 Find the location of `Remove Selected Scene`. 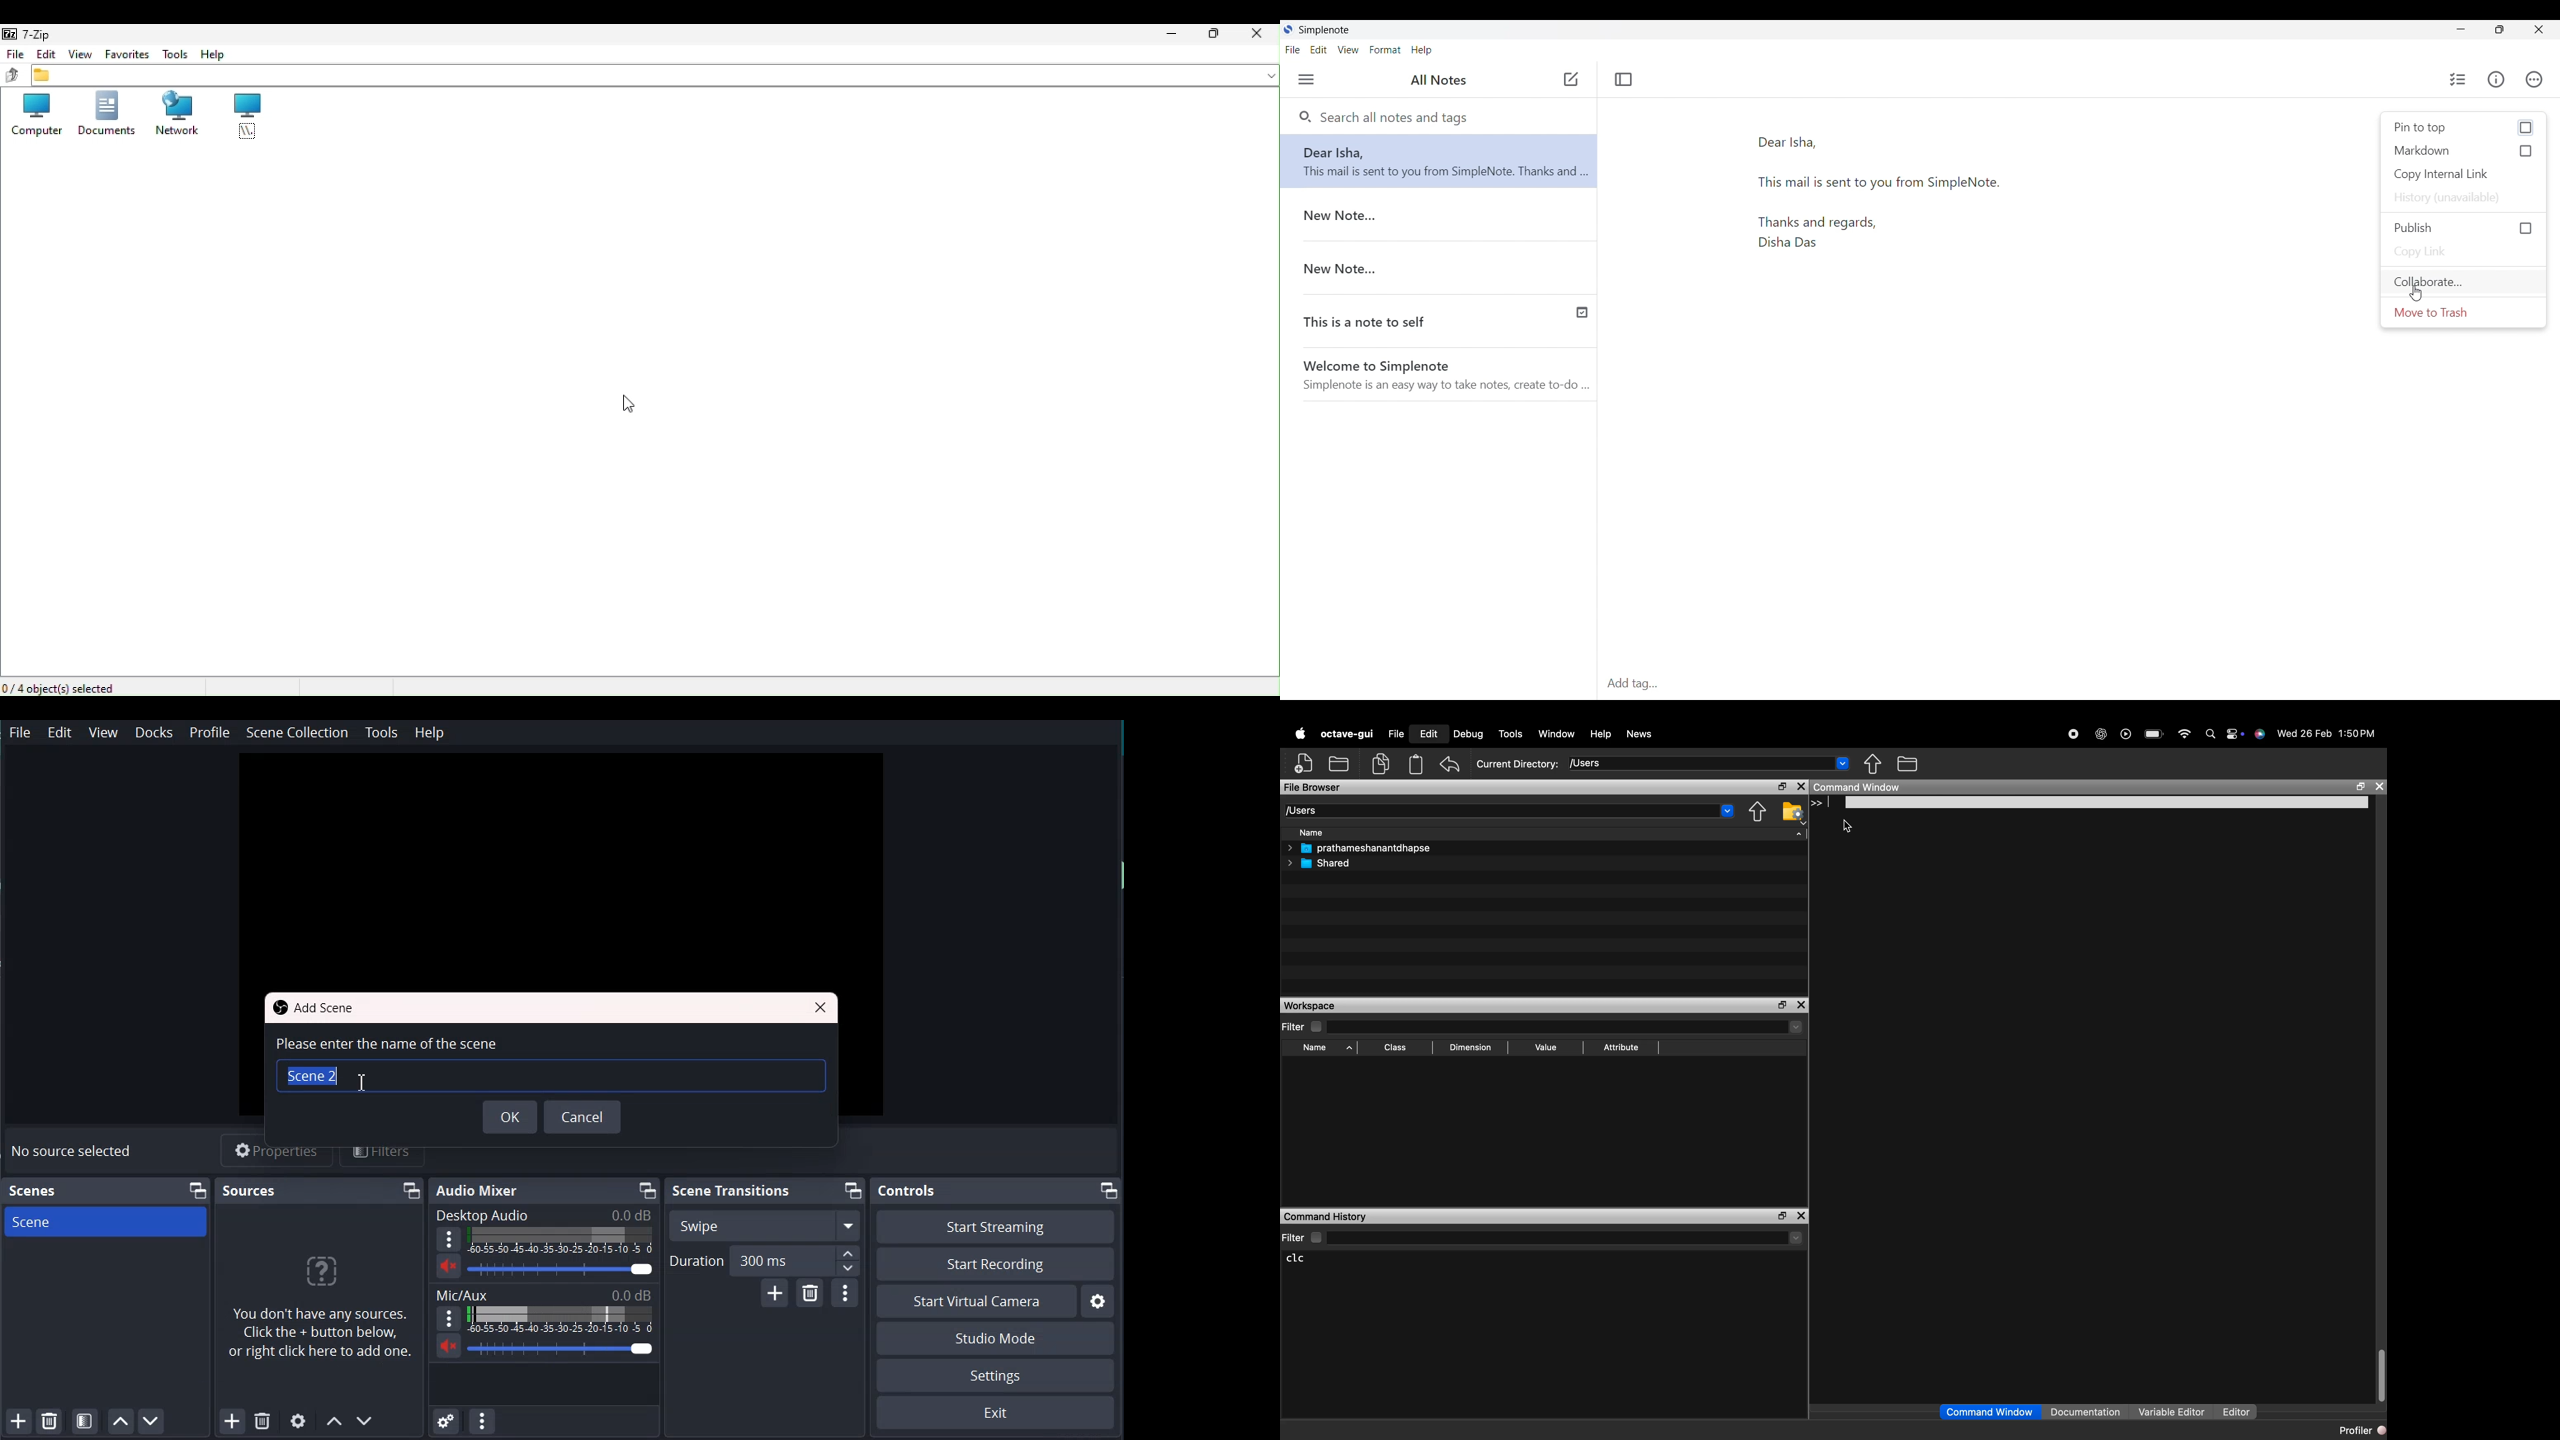

Remove Selected Scene is located at coordinates (50, 1420).